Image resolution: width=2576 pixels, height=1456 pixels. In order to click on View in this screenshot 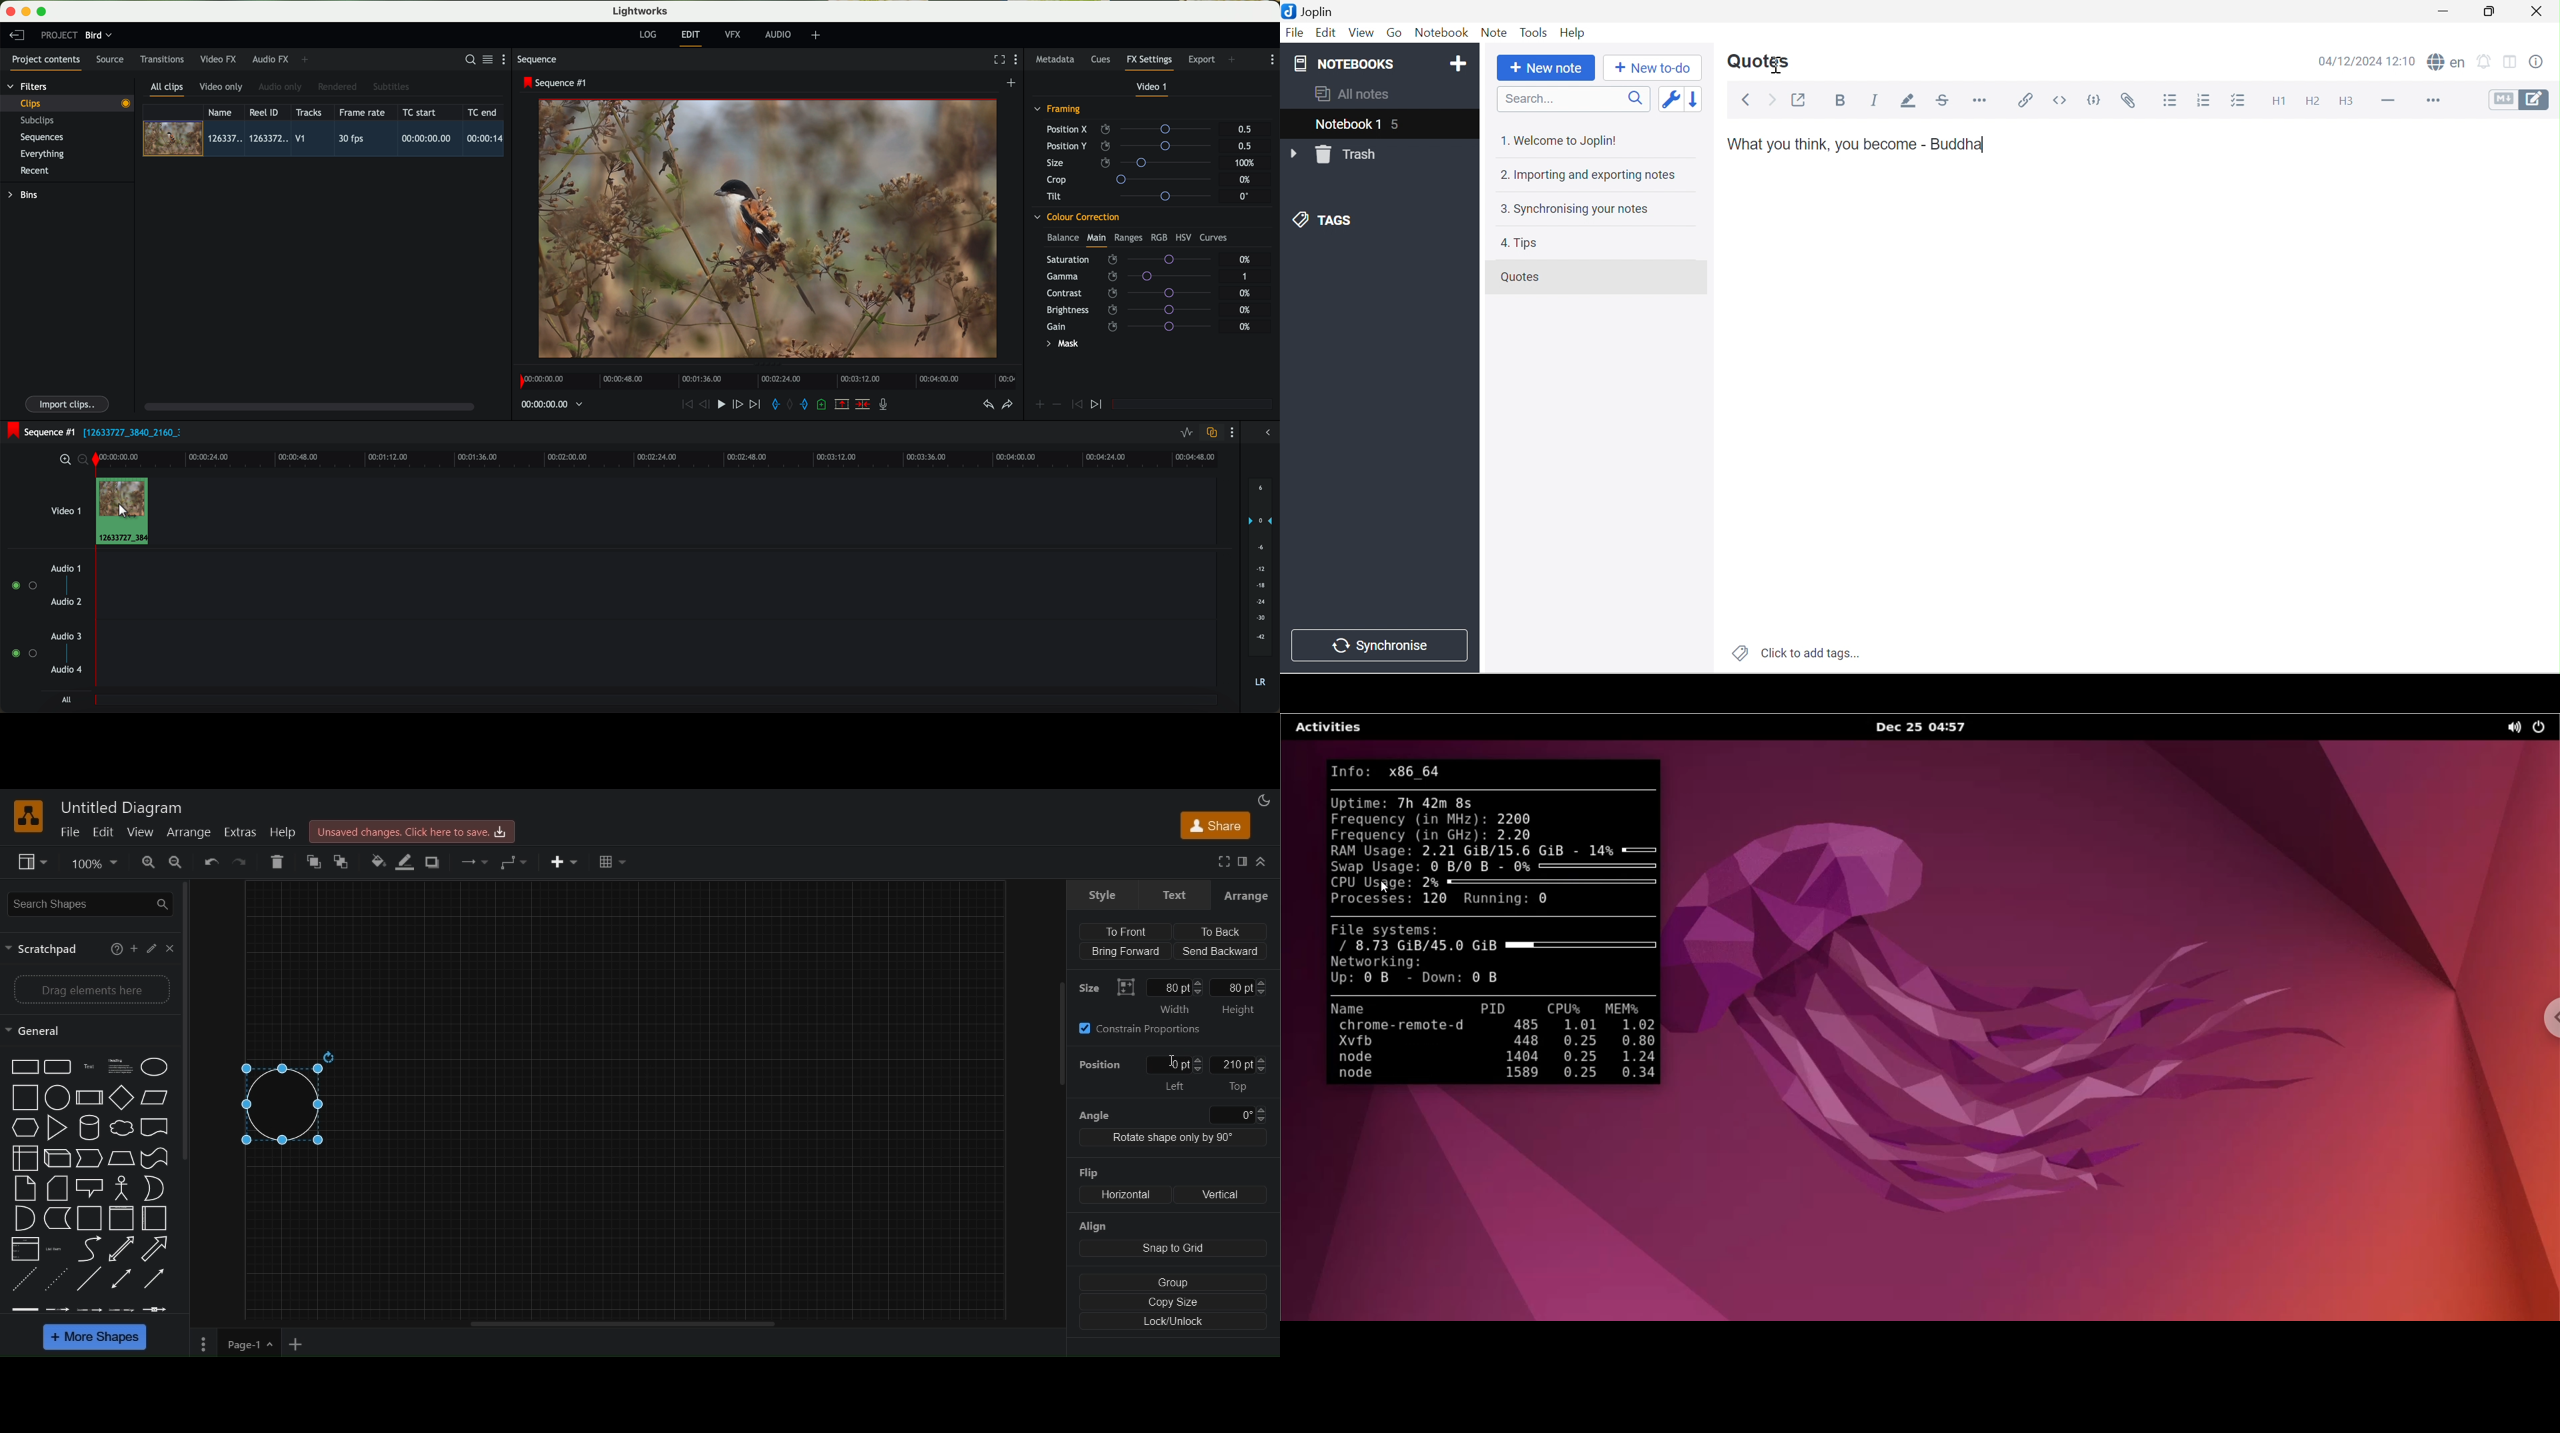, I will do `click(1362, 33)`.